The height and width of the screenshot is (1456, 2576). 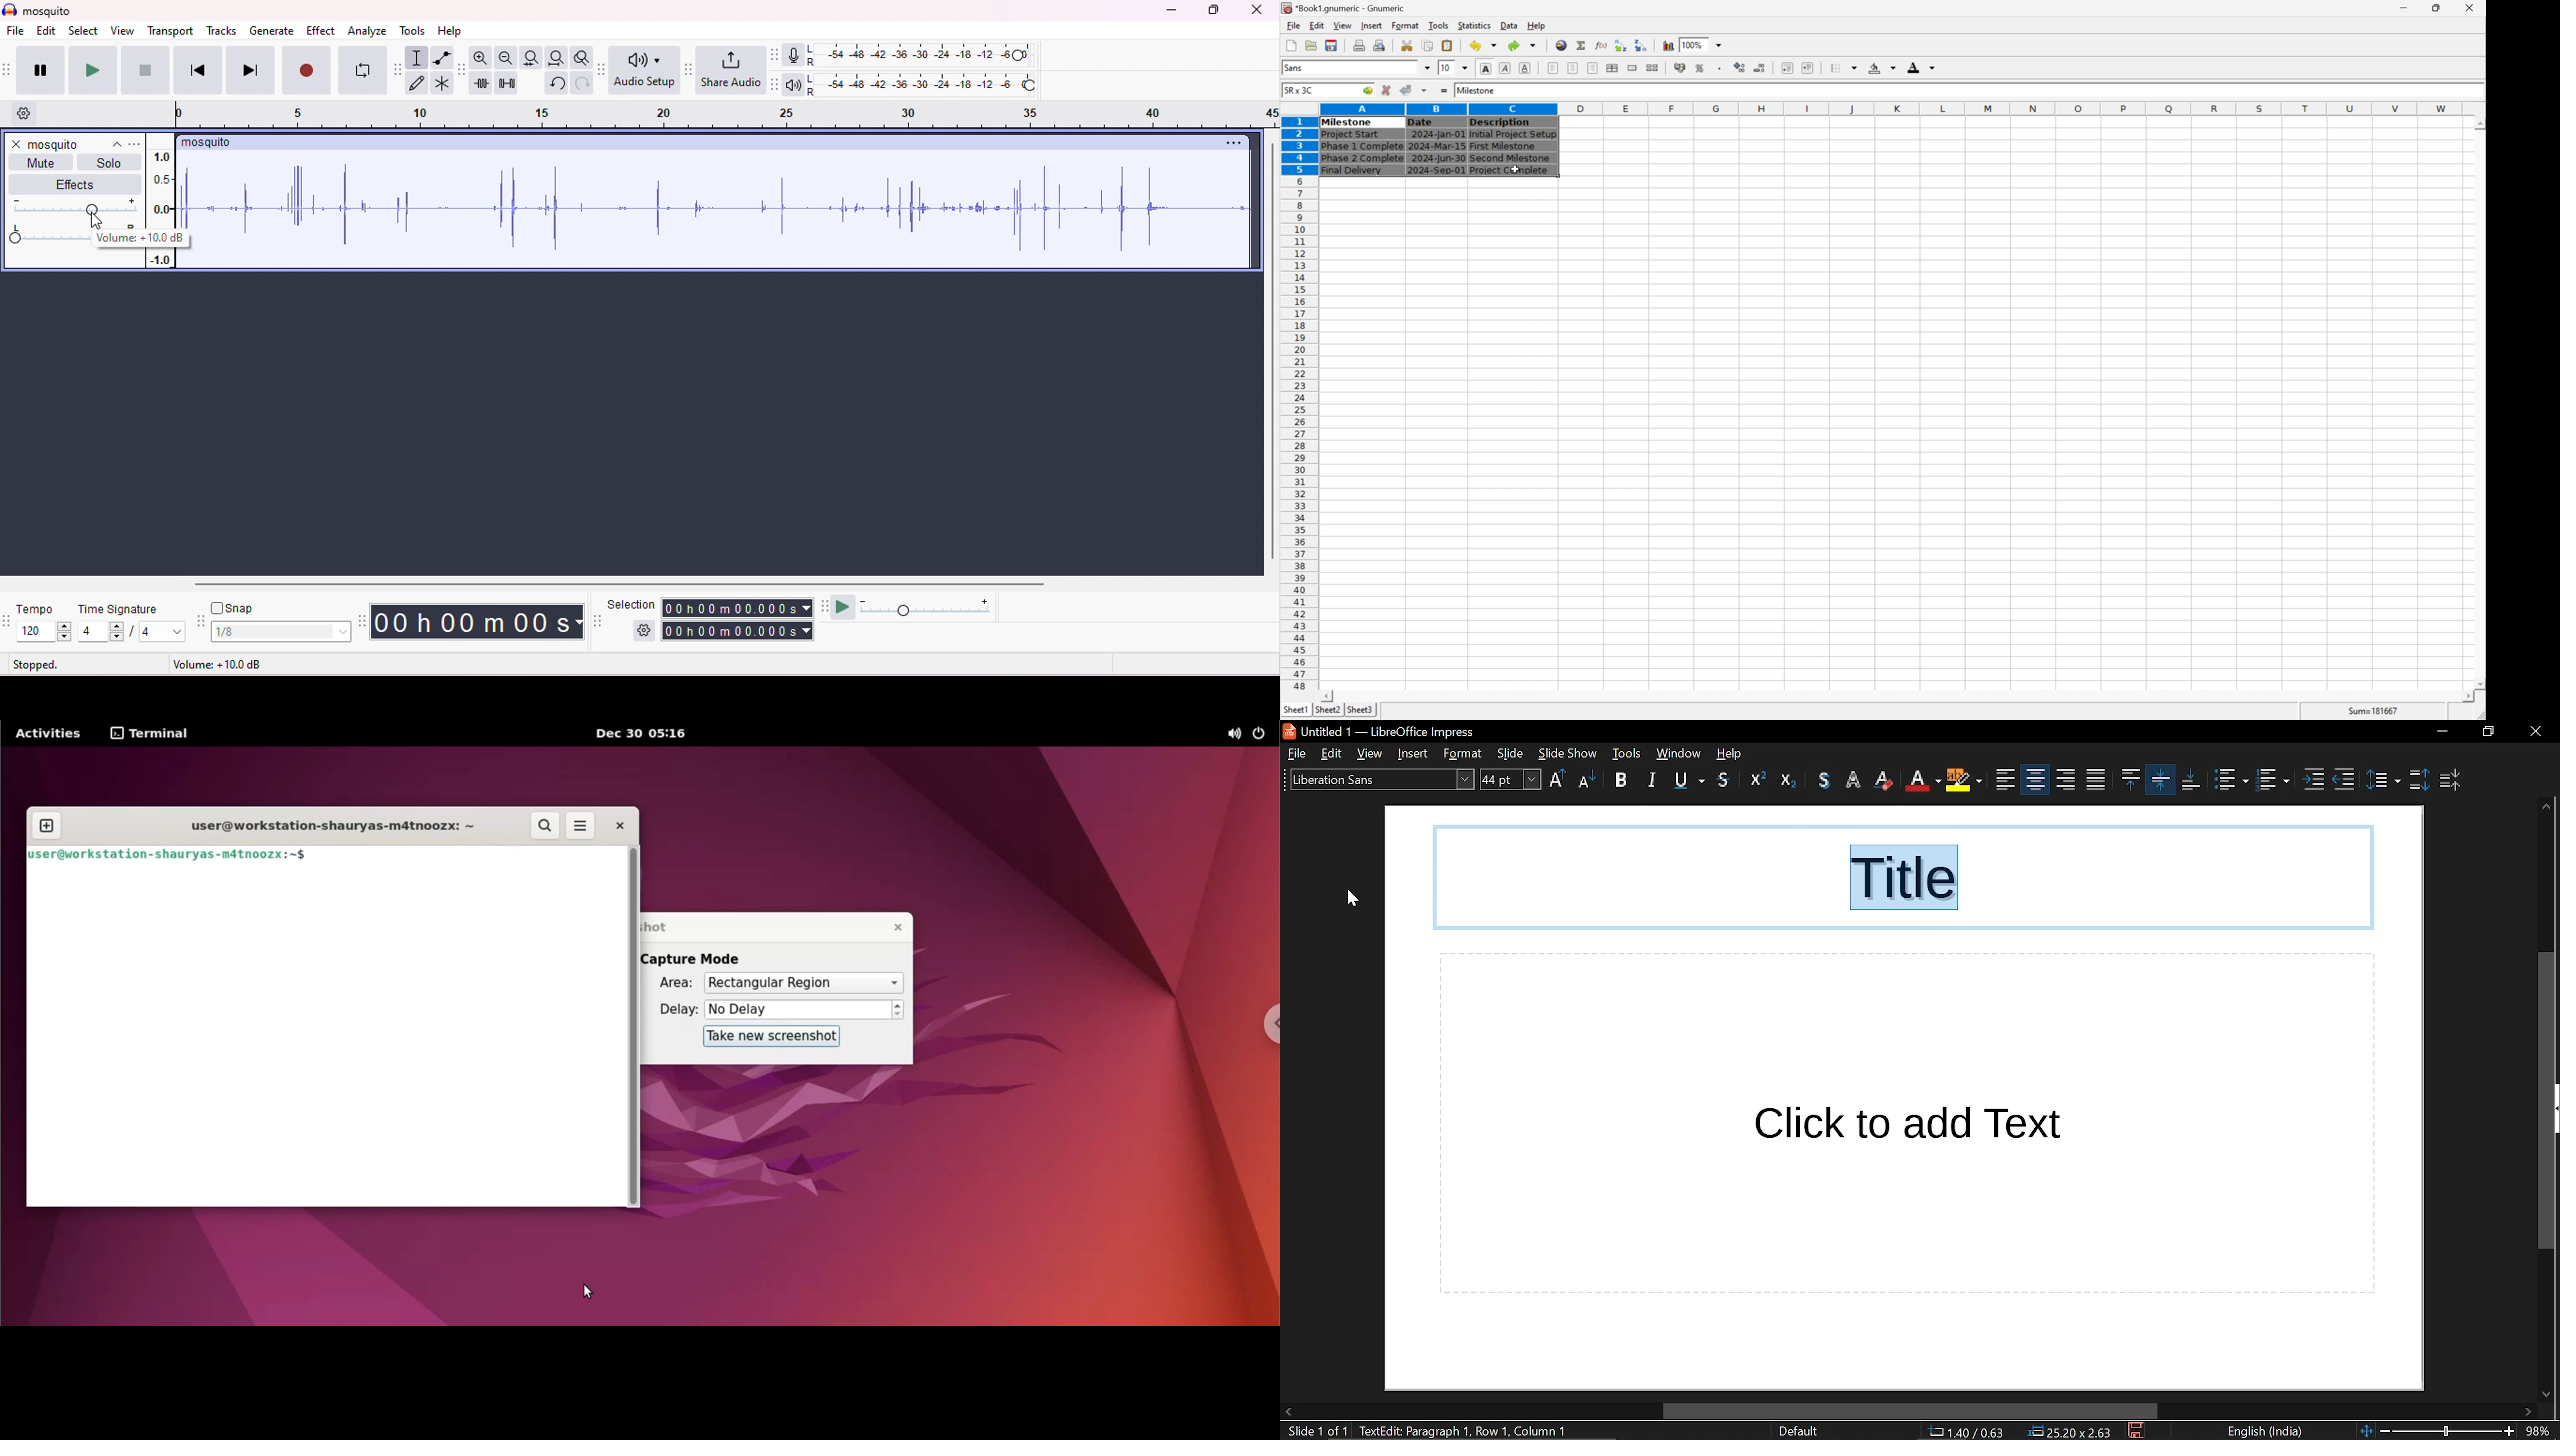 What do you see at coordinates (1787, 69) in the screenshot?
I see `decrease indent` at bounding box center [1787, 69].